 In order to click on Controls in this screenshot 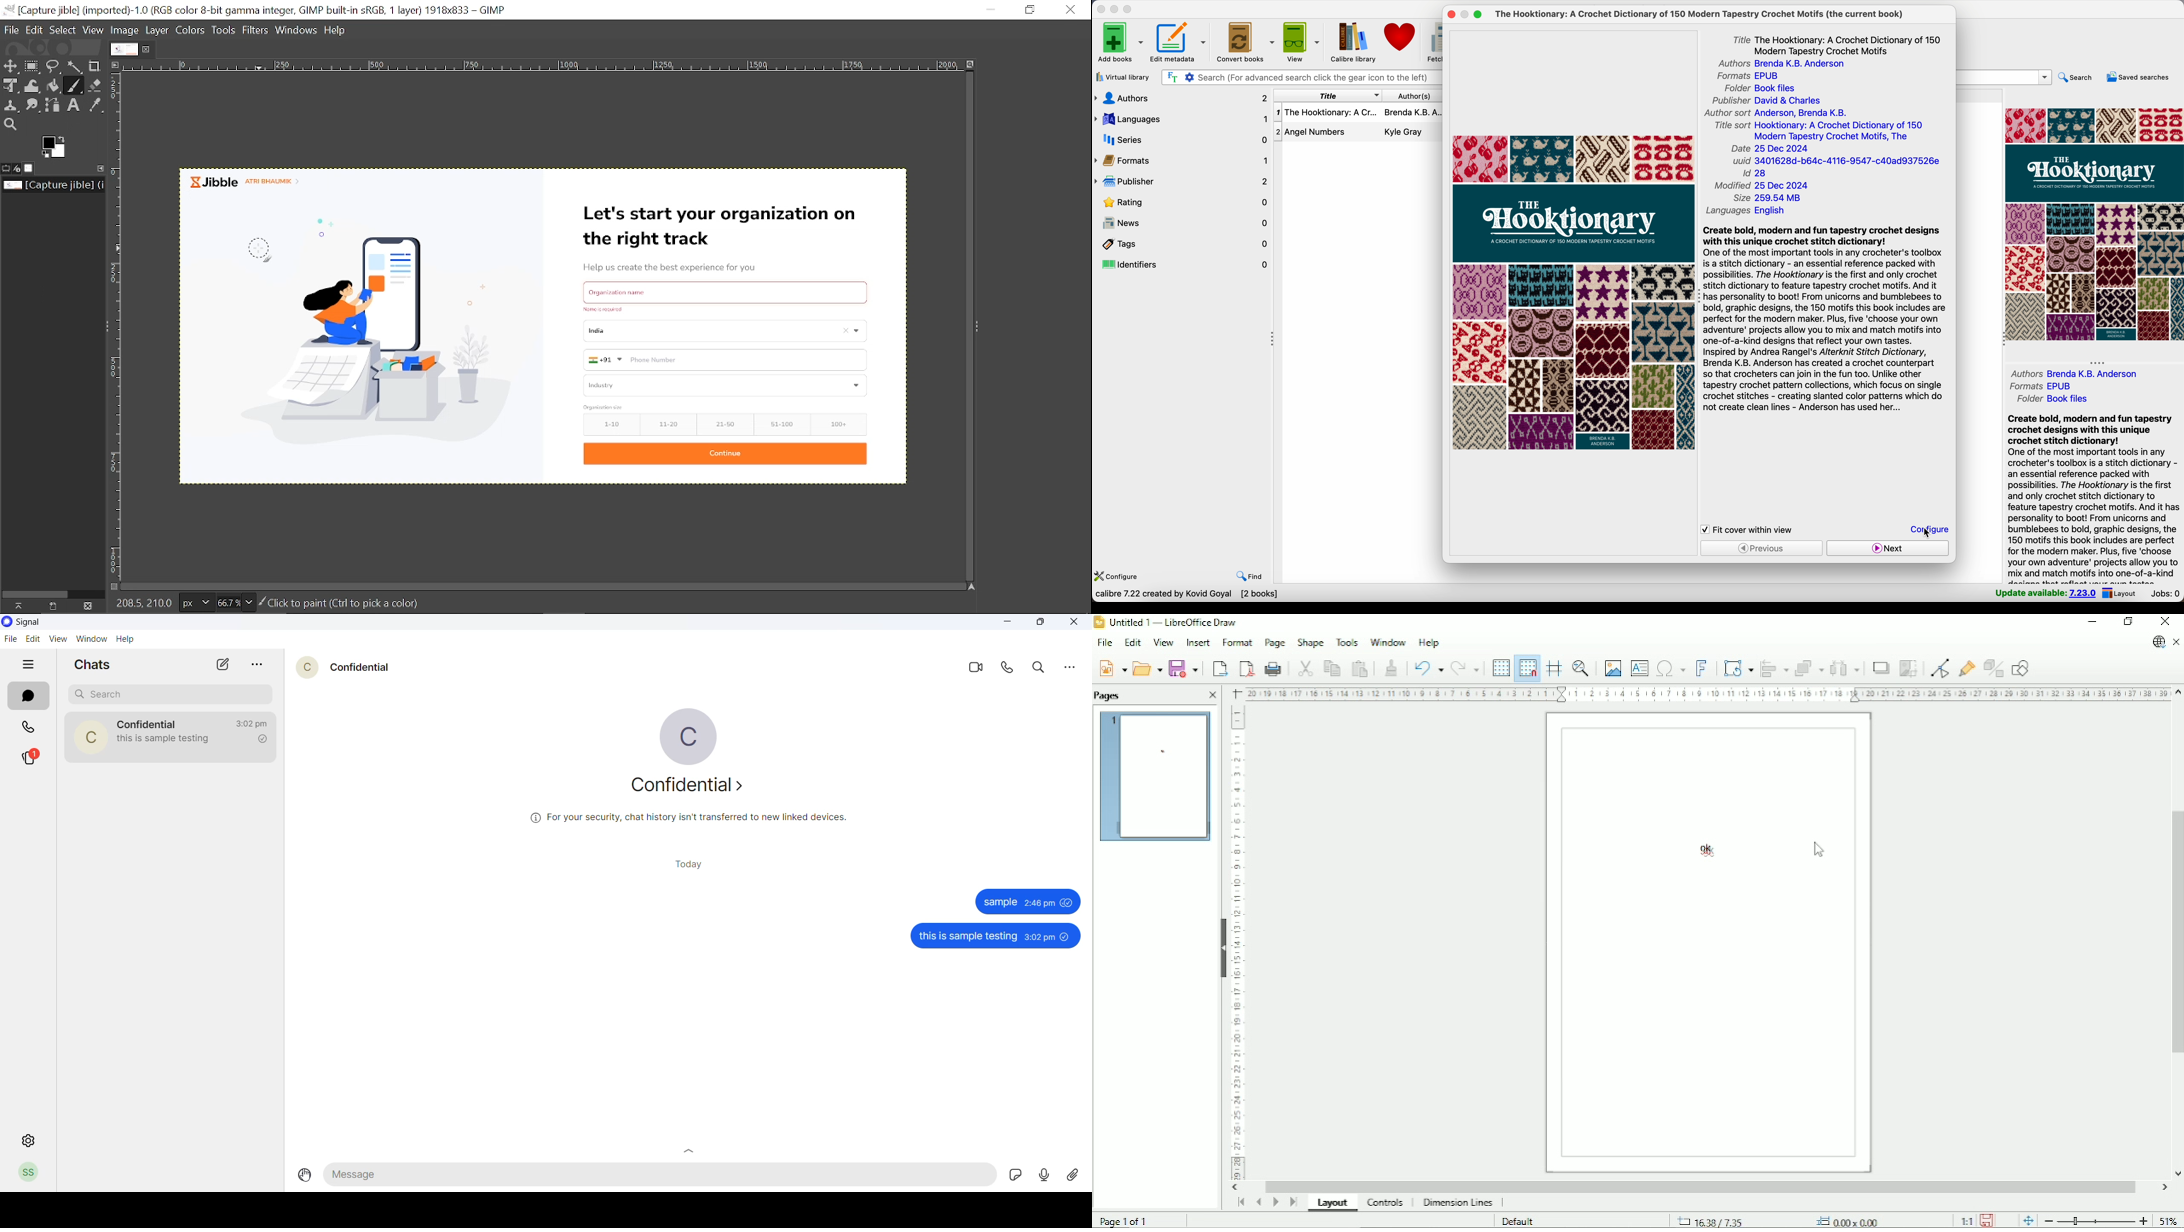, I will do `click(1385, 1203)`.